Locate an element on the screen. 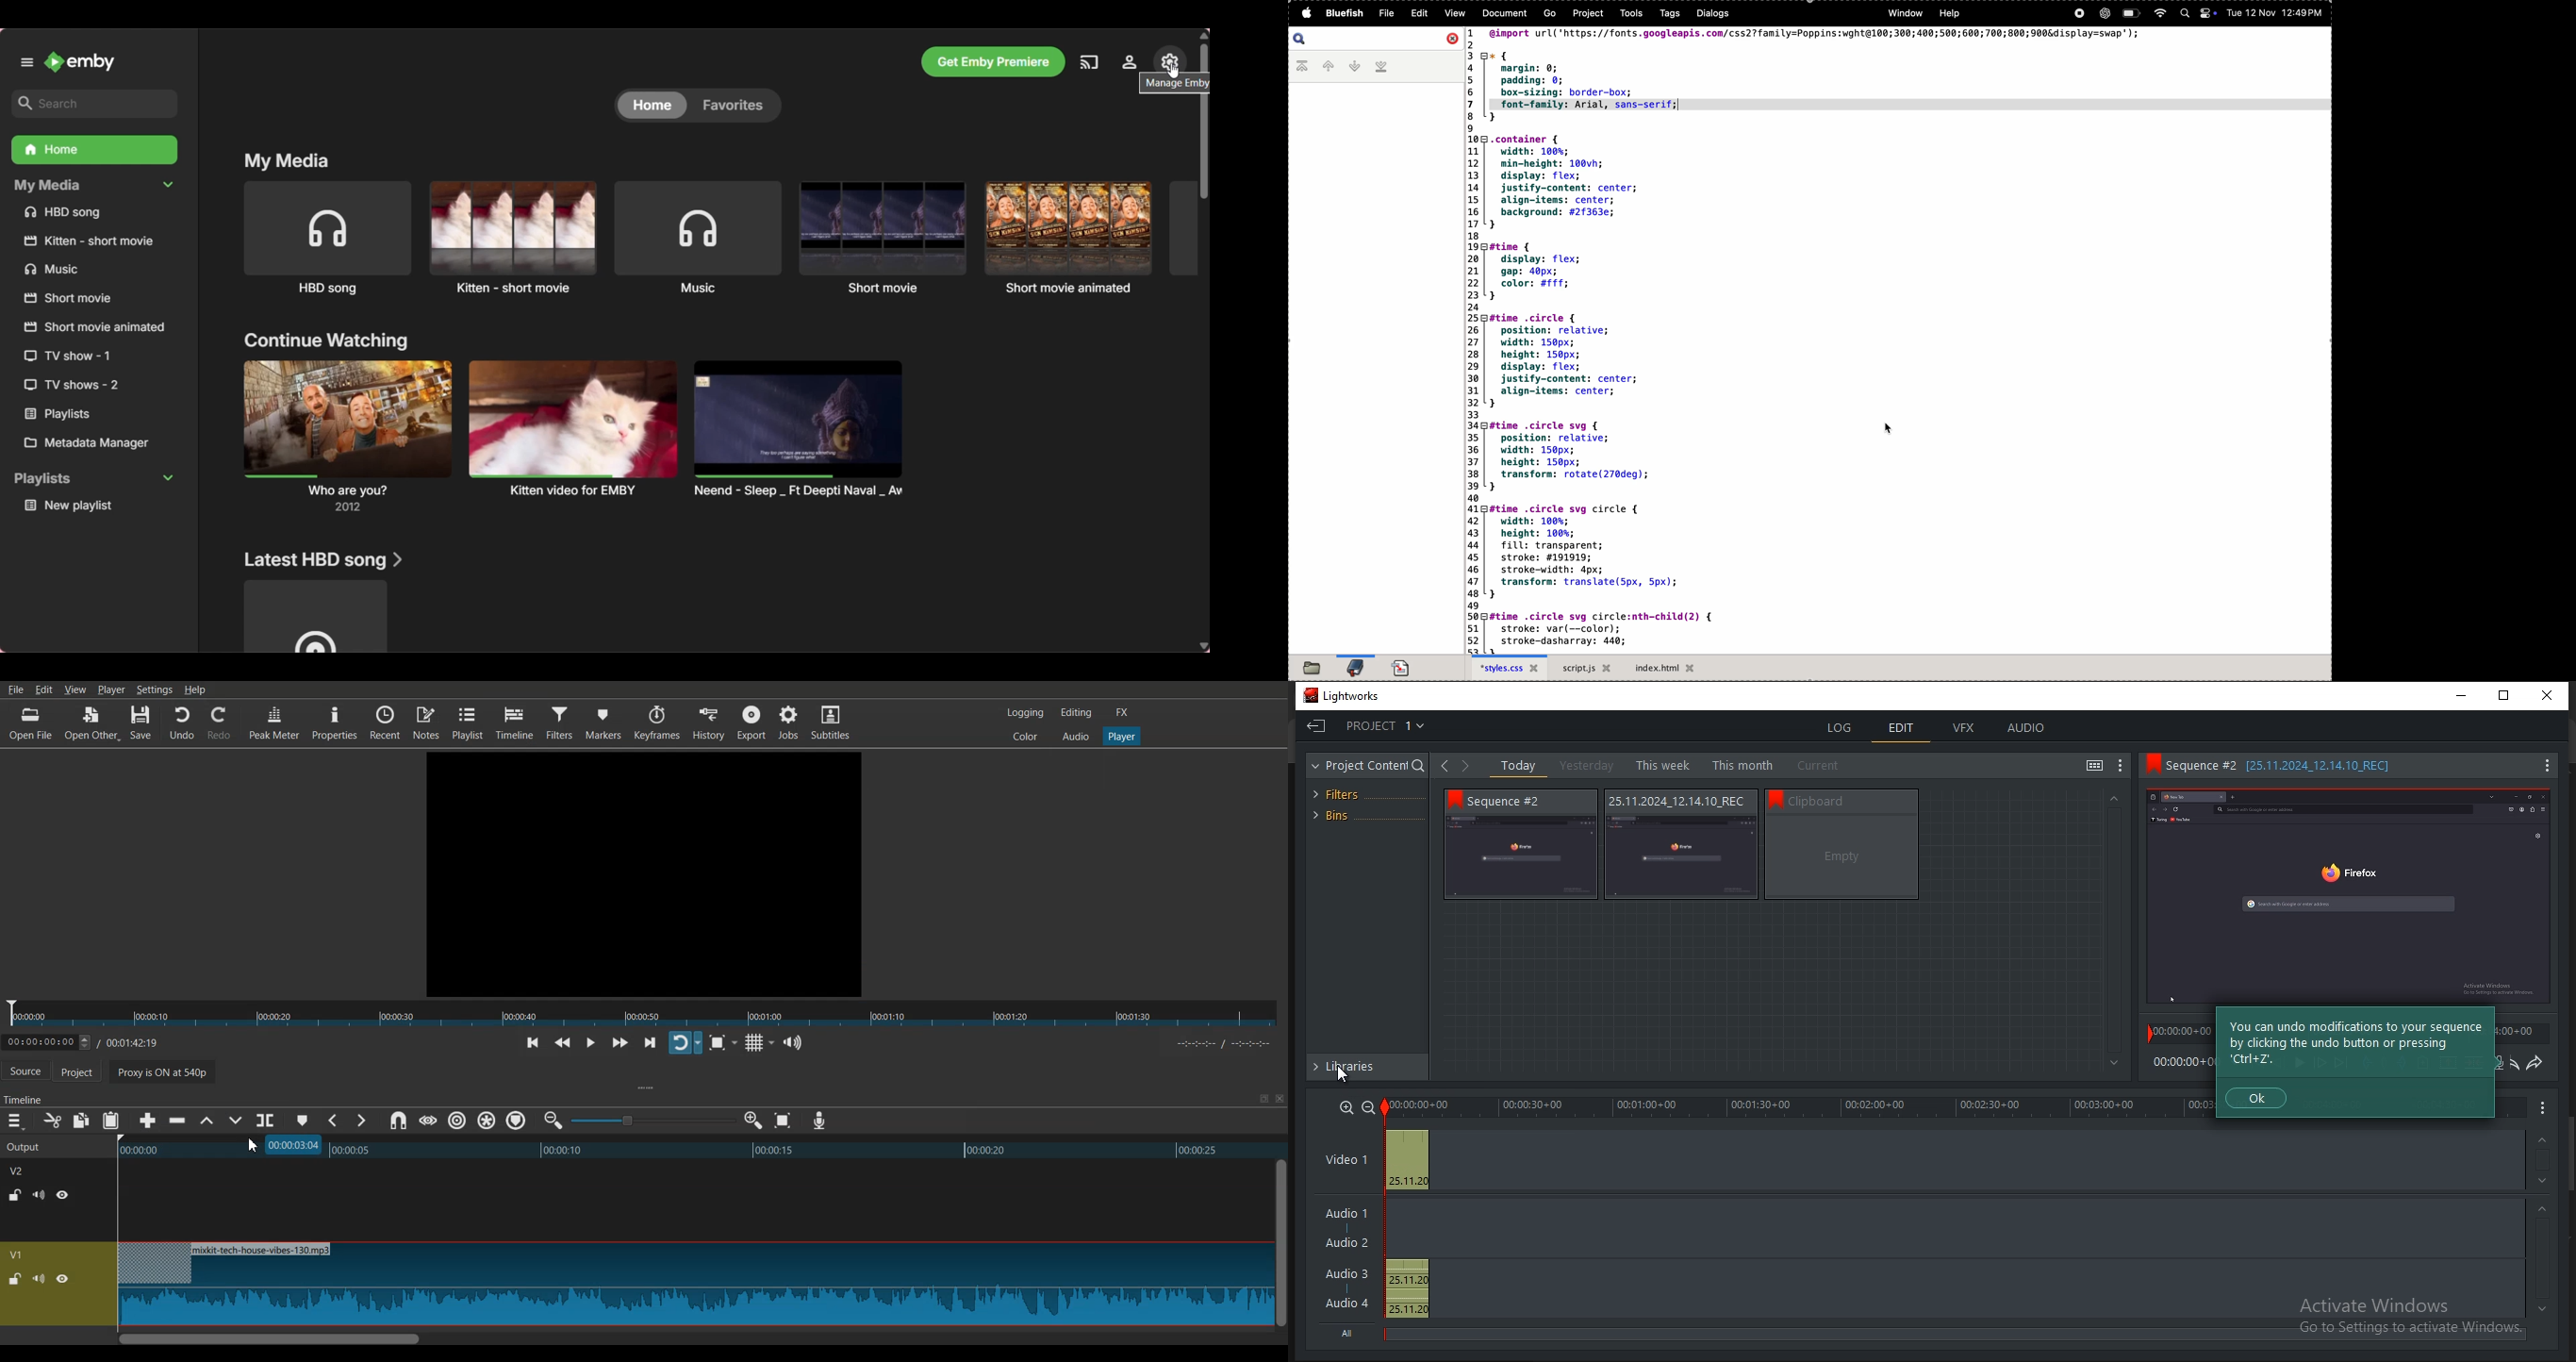 This screenshot has width=2576, height=1372. Filters is located at coordinates (560, 721).